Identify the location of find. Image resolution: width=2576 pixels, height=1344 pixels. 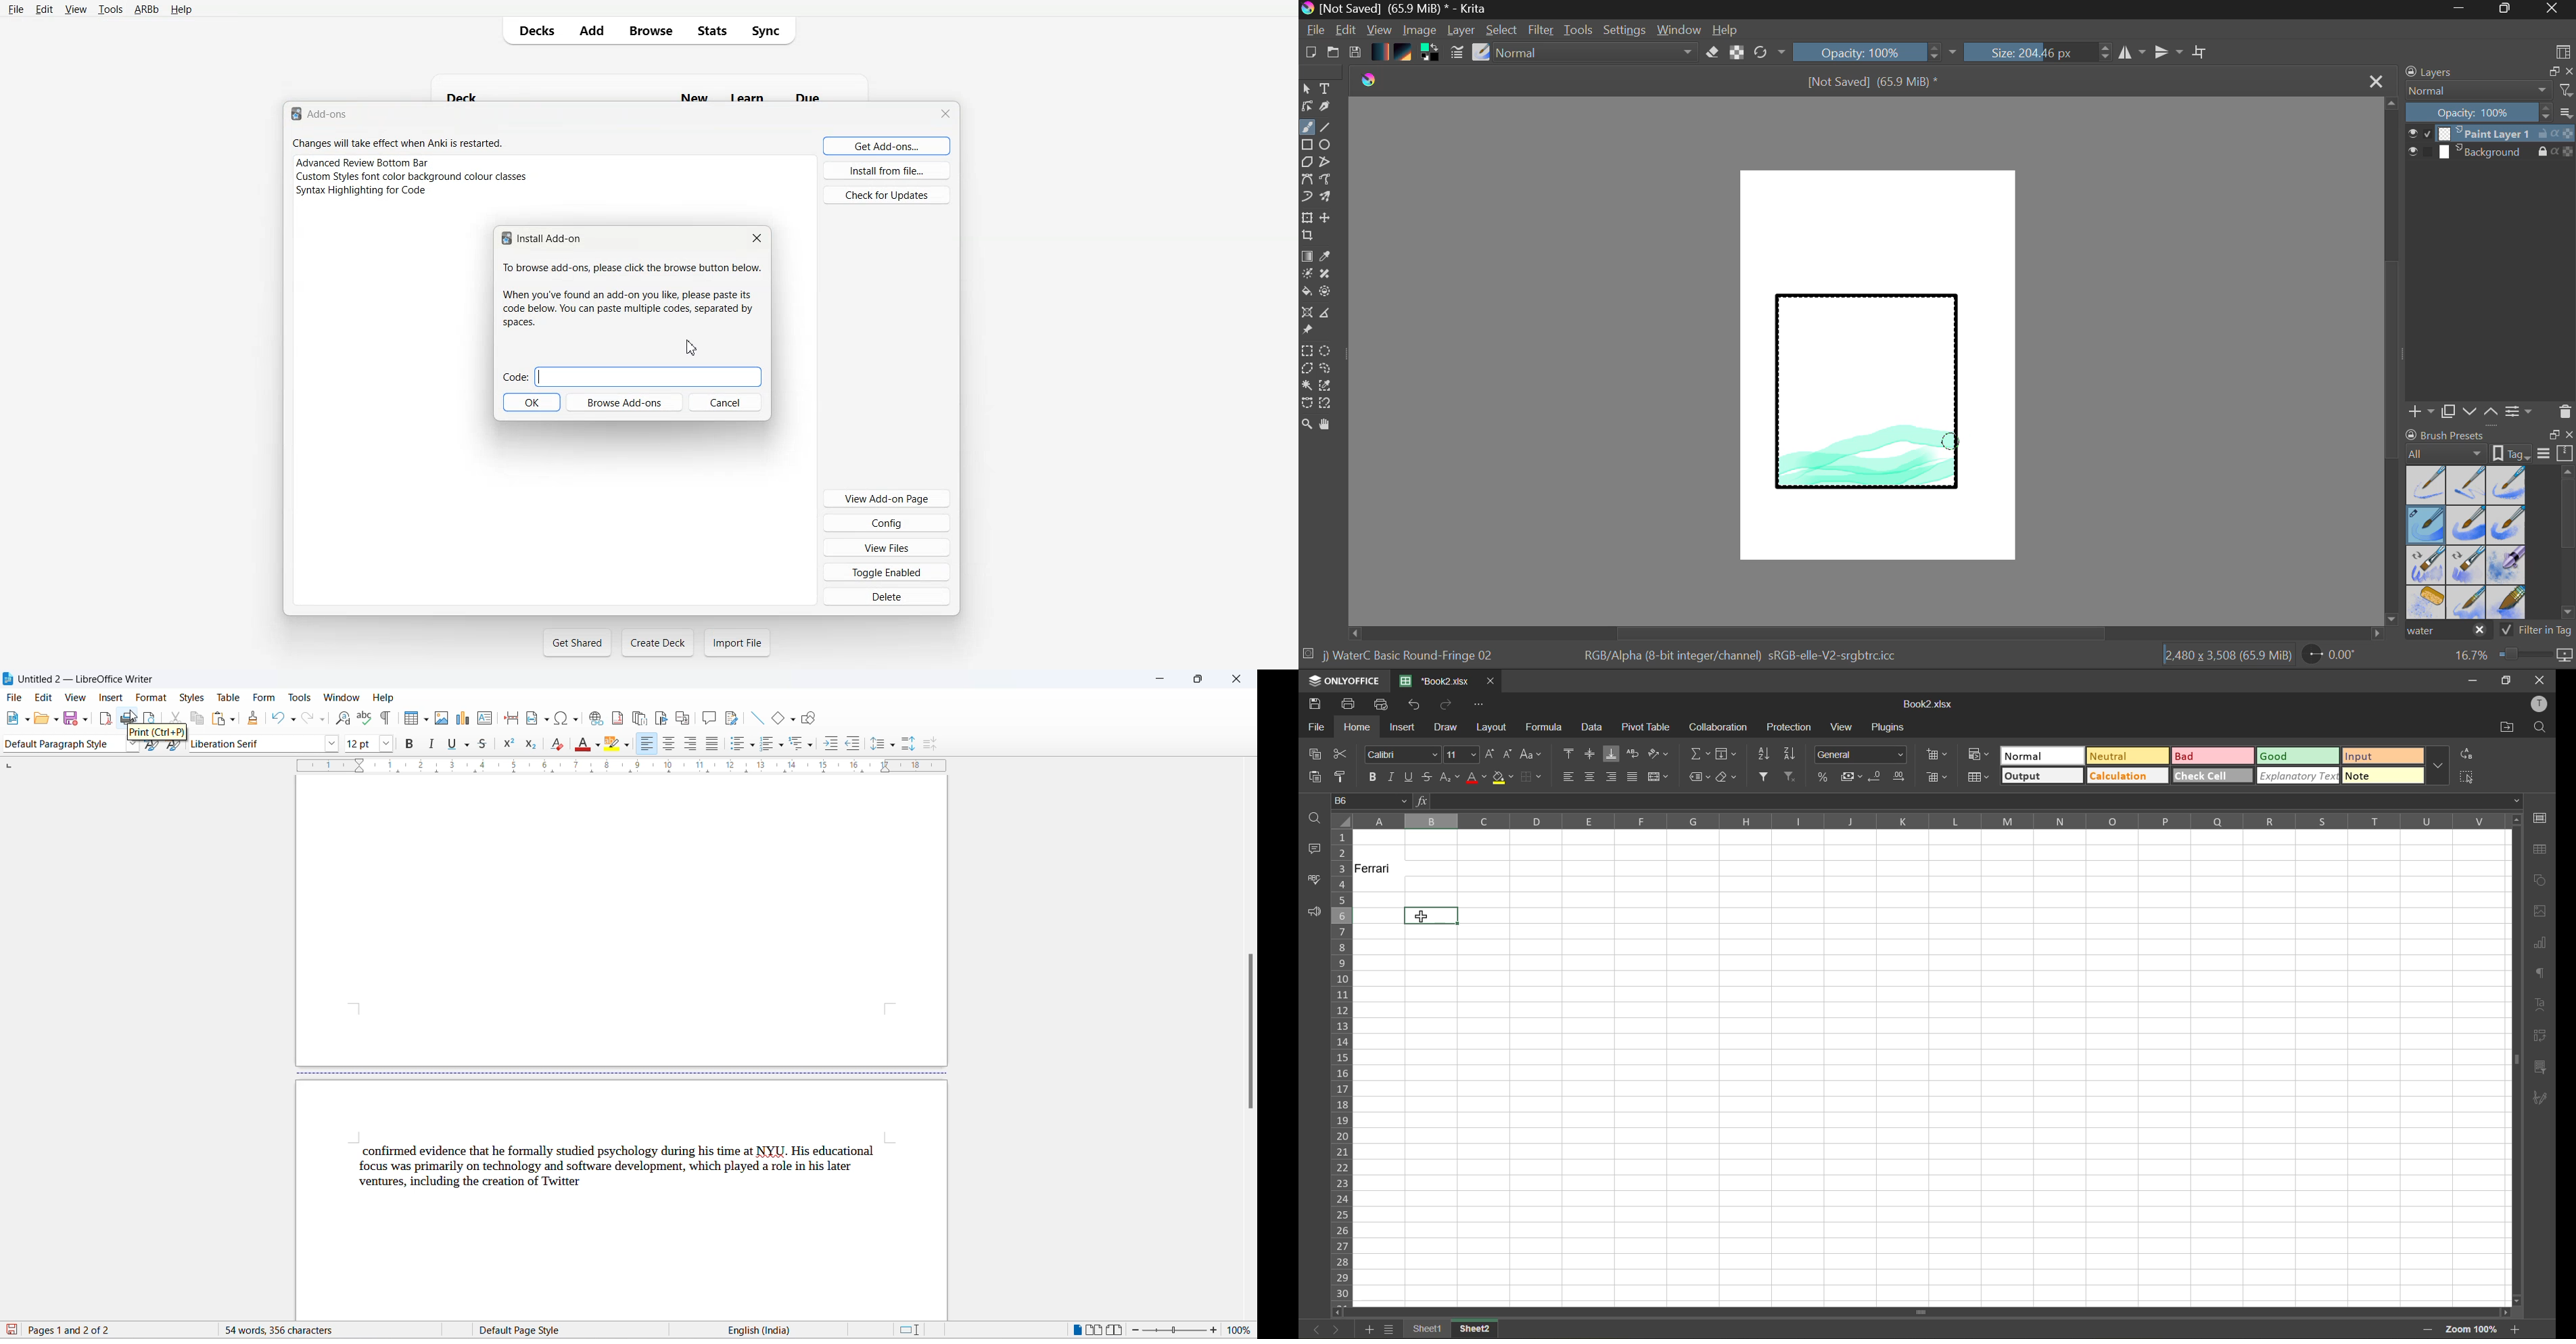
(2540, 728).